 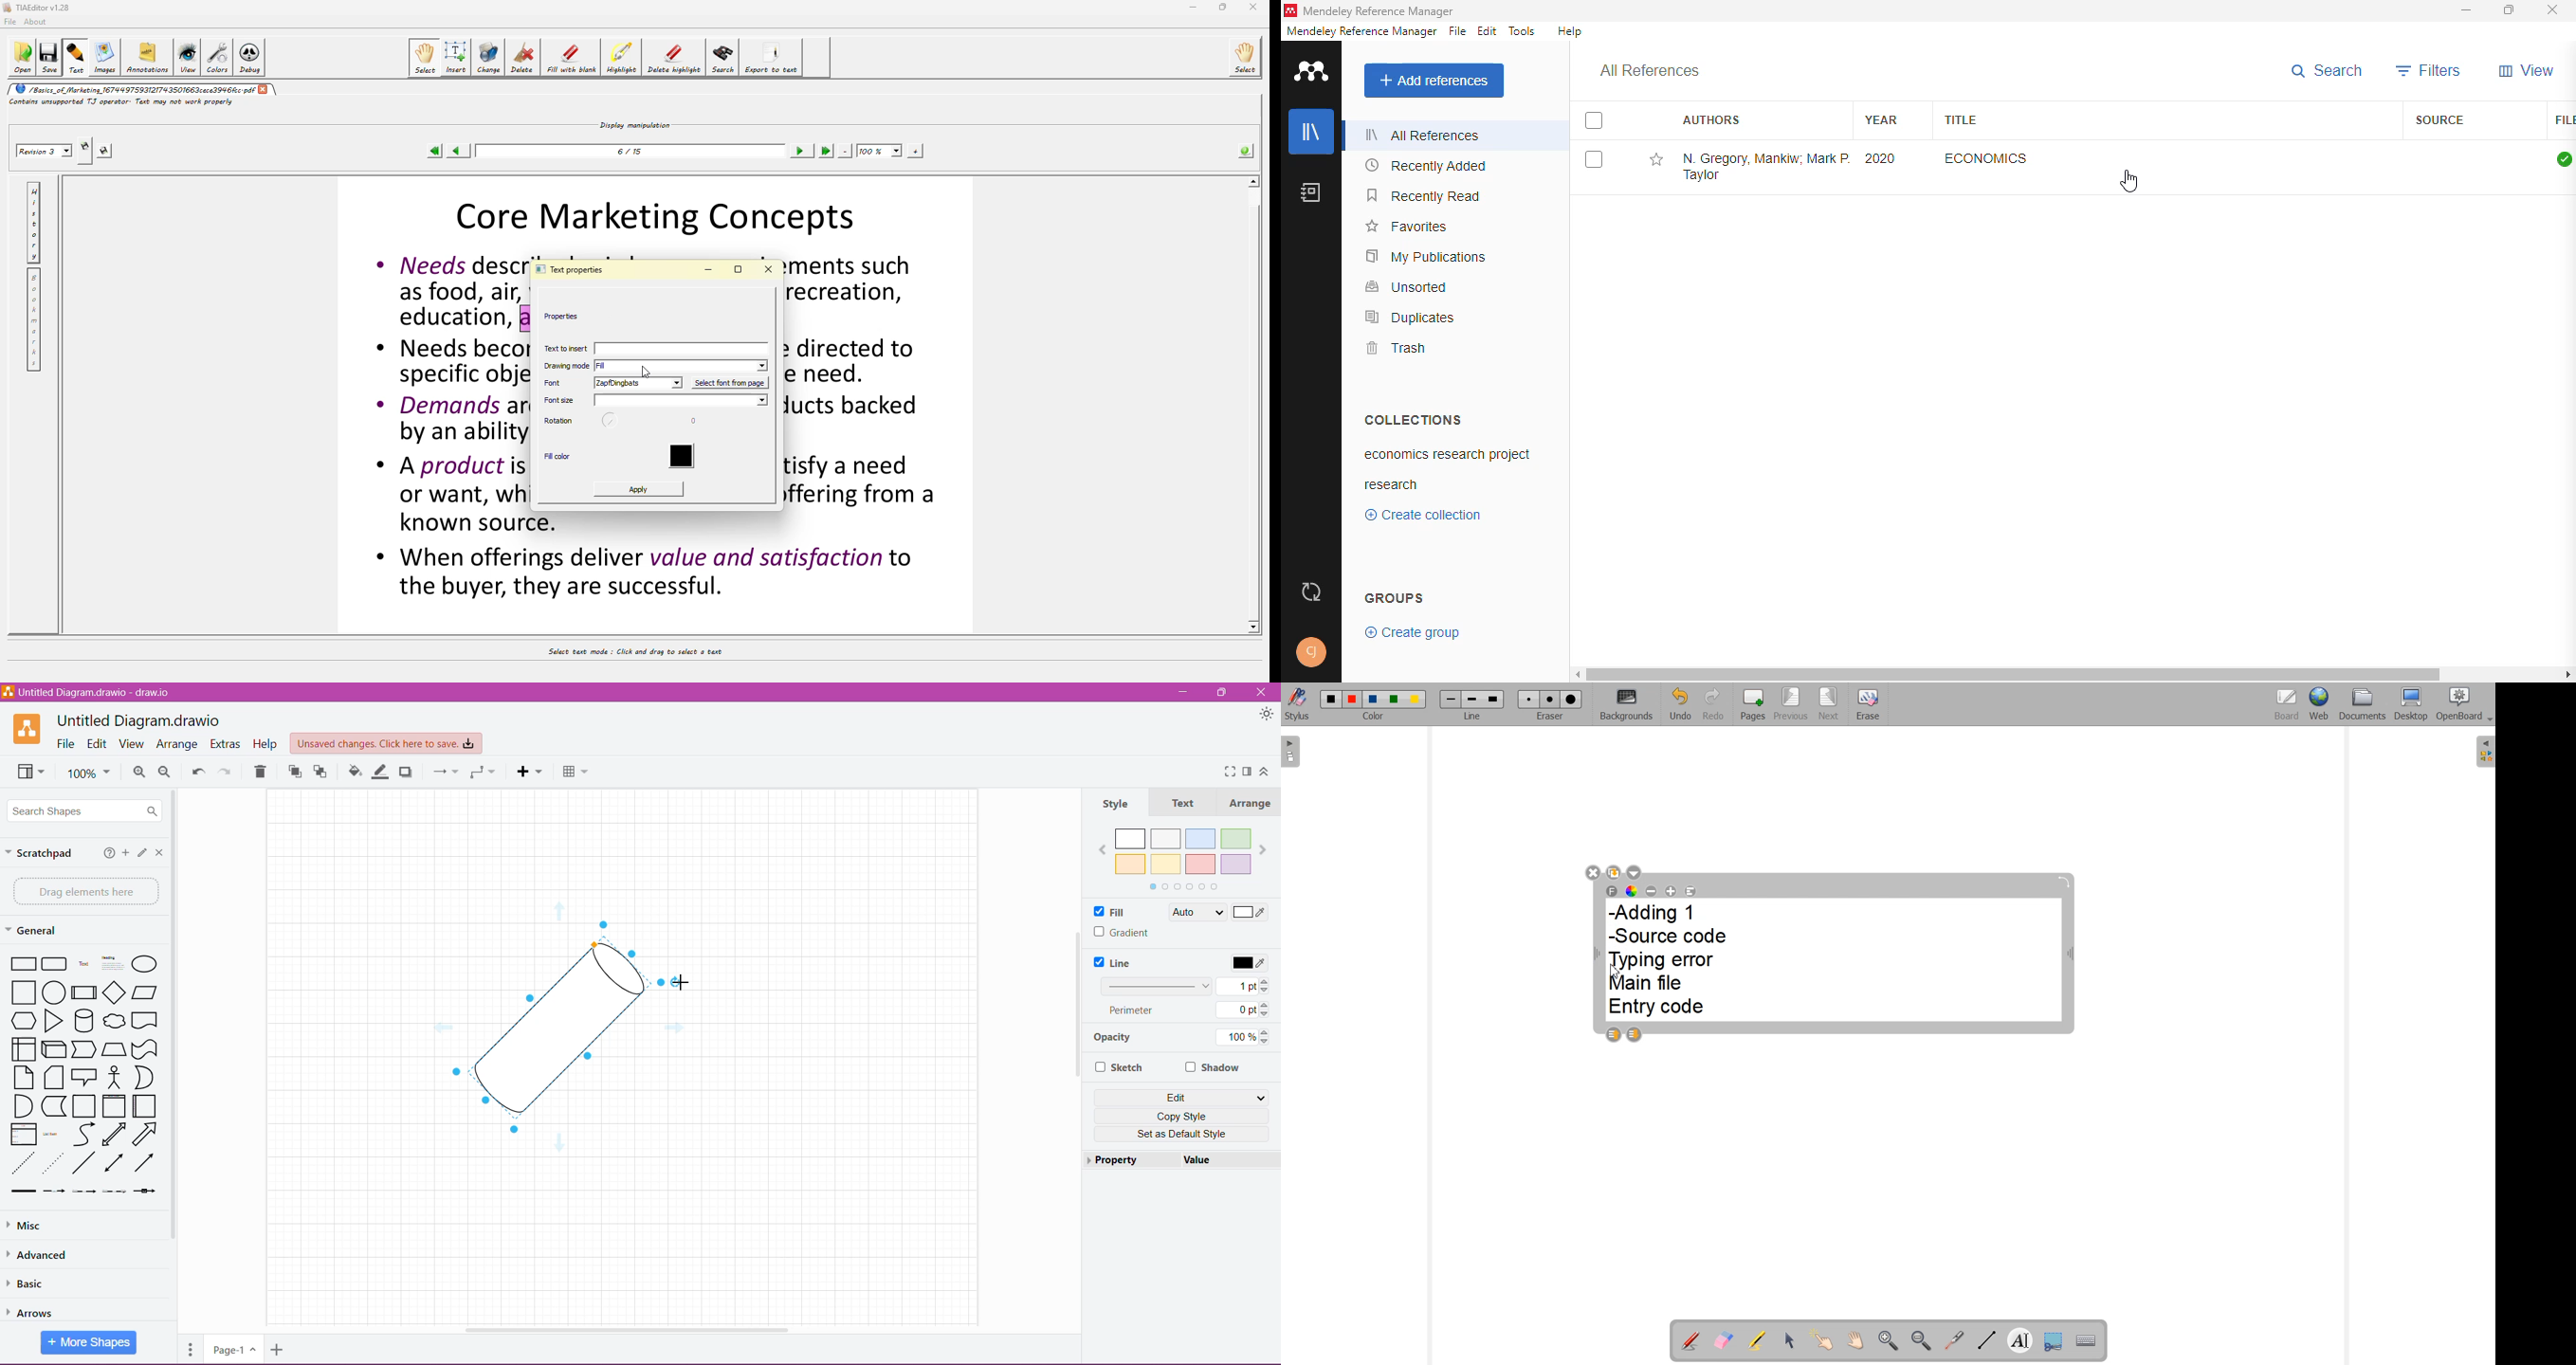 What do you see at coordinates (9, 23) in the screenshot?
I see `file` at bounding box center [9, 23].